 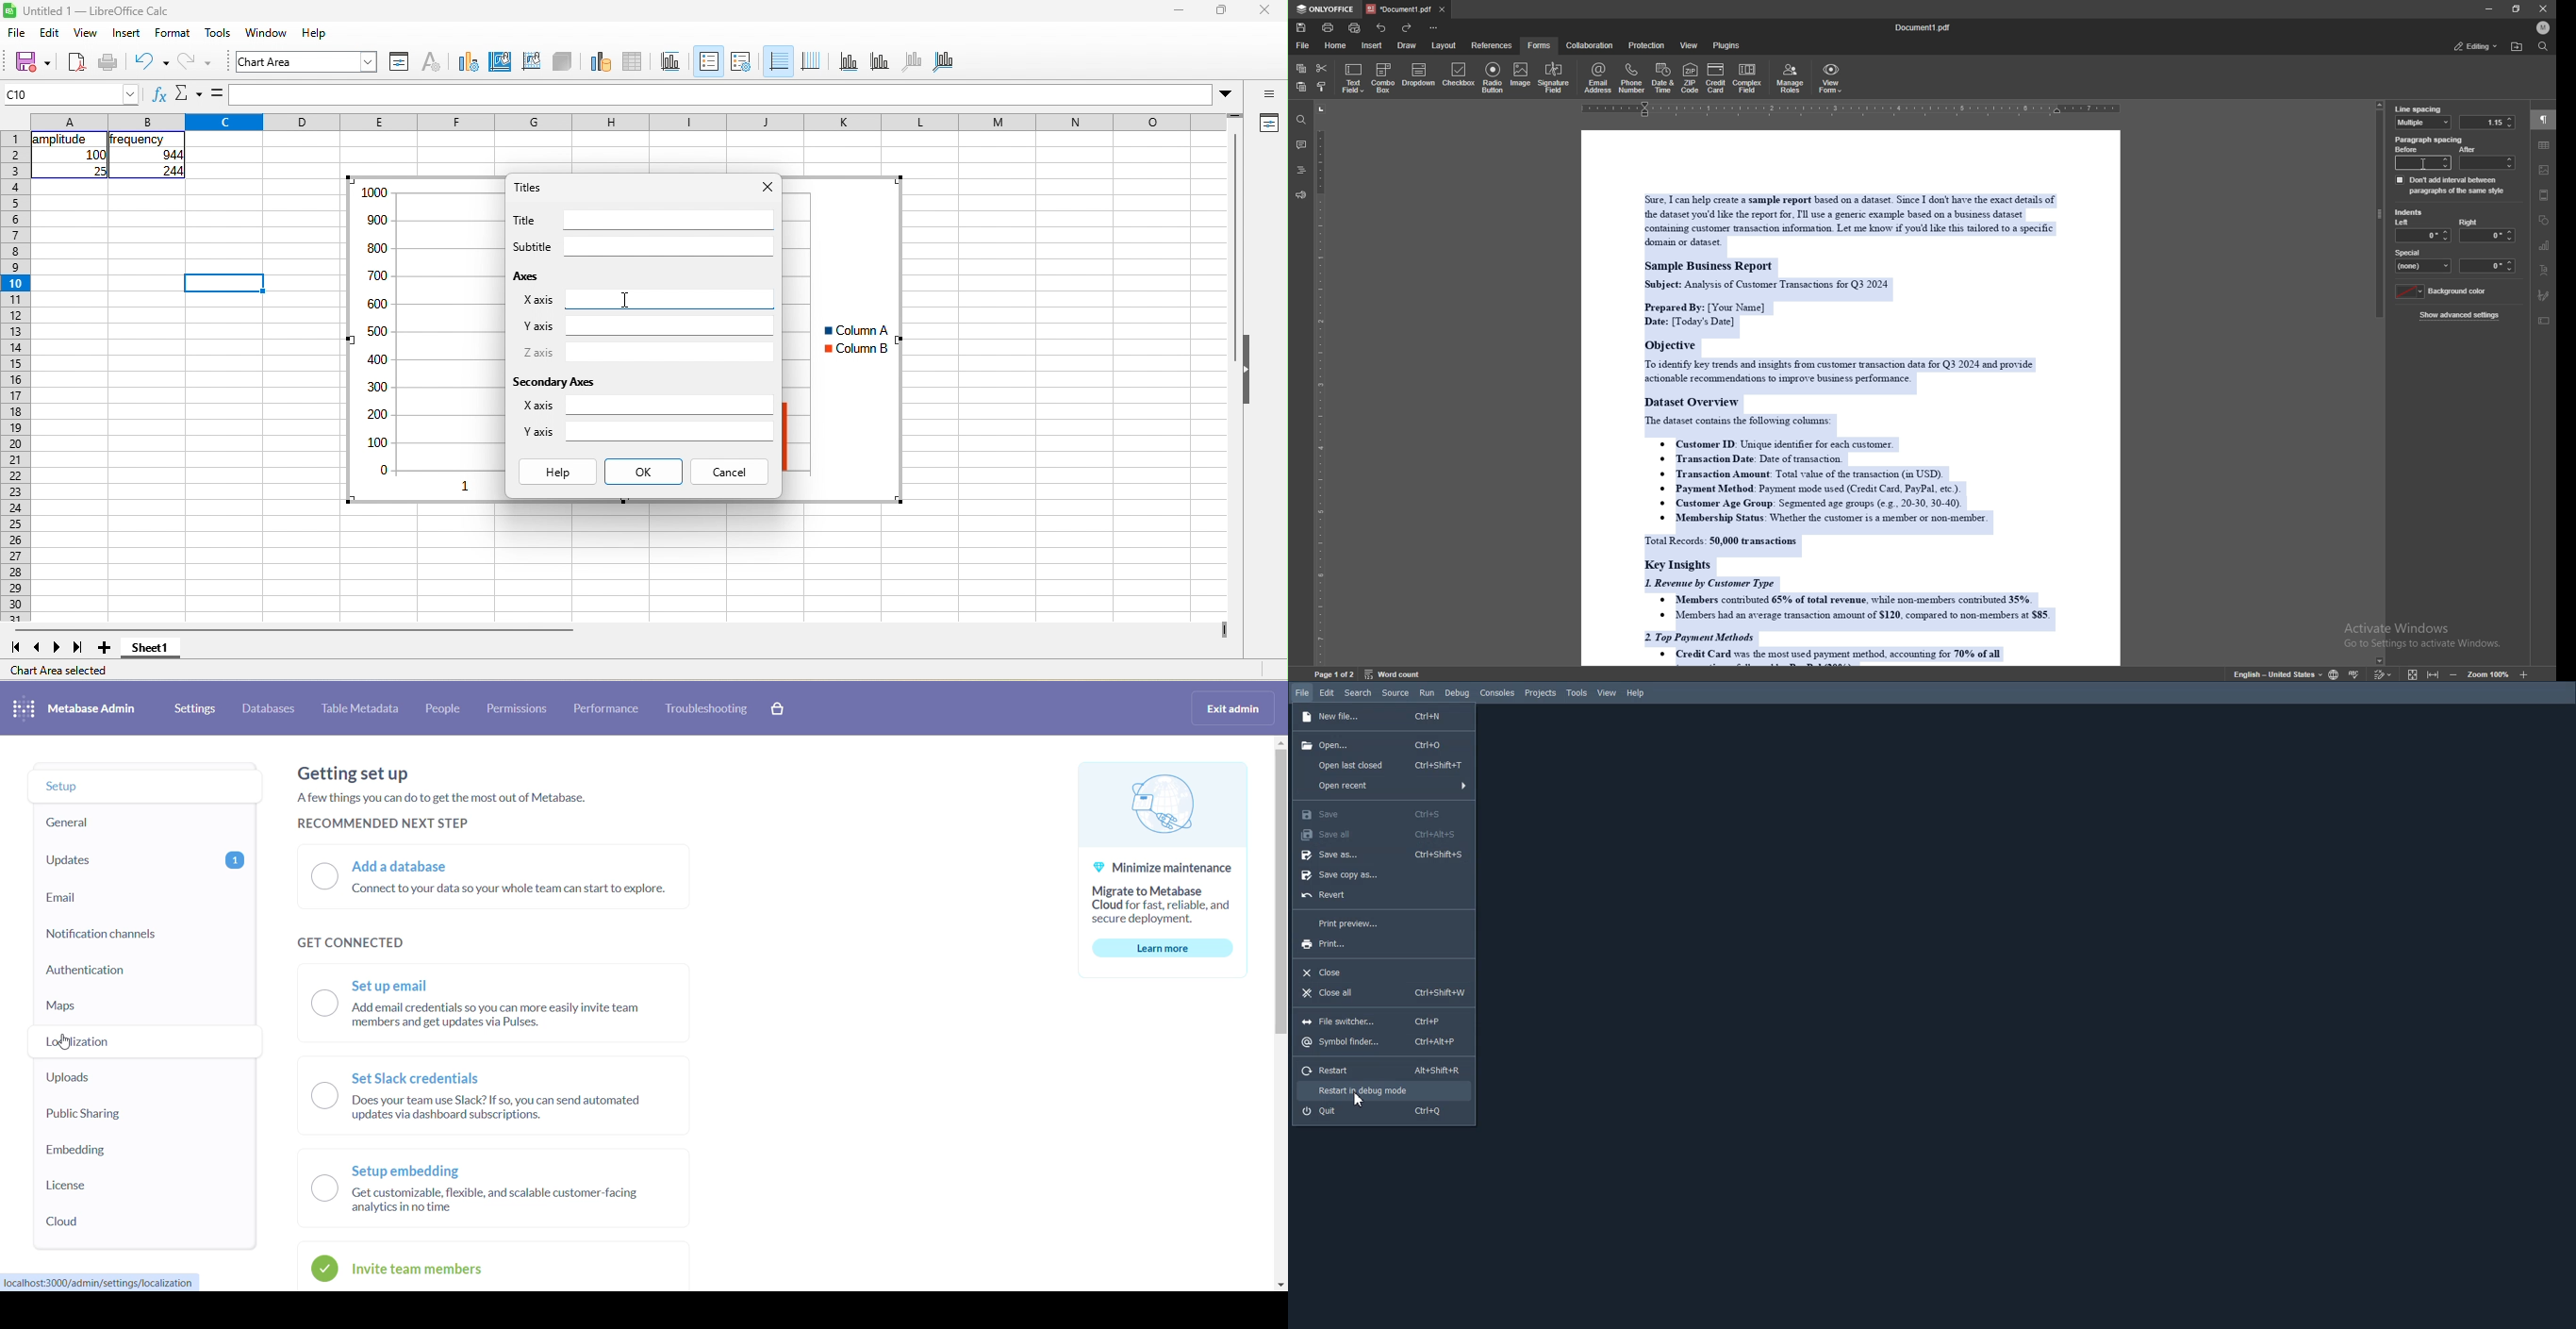 What do you see at coordinates (913, 62) in the screenshot?
I see `z axis` at bounding box center [913, 62].